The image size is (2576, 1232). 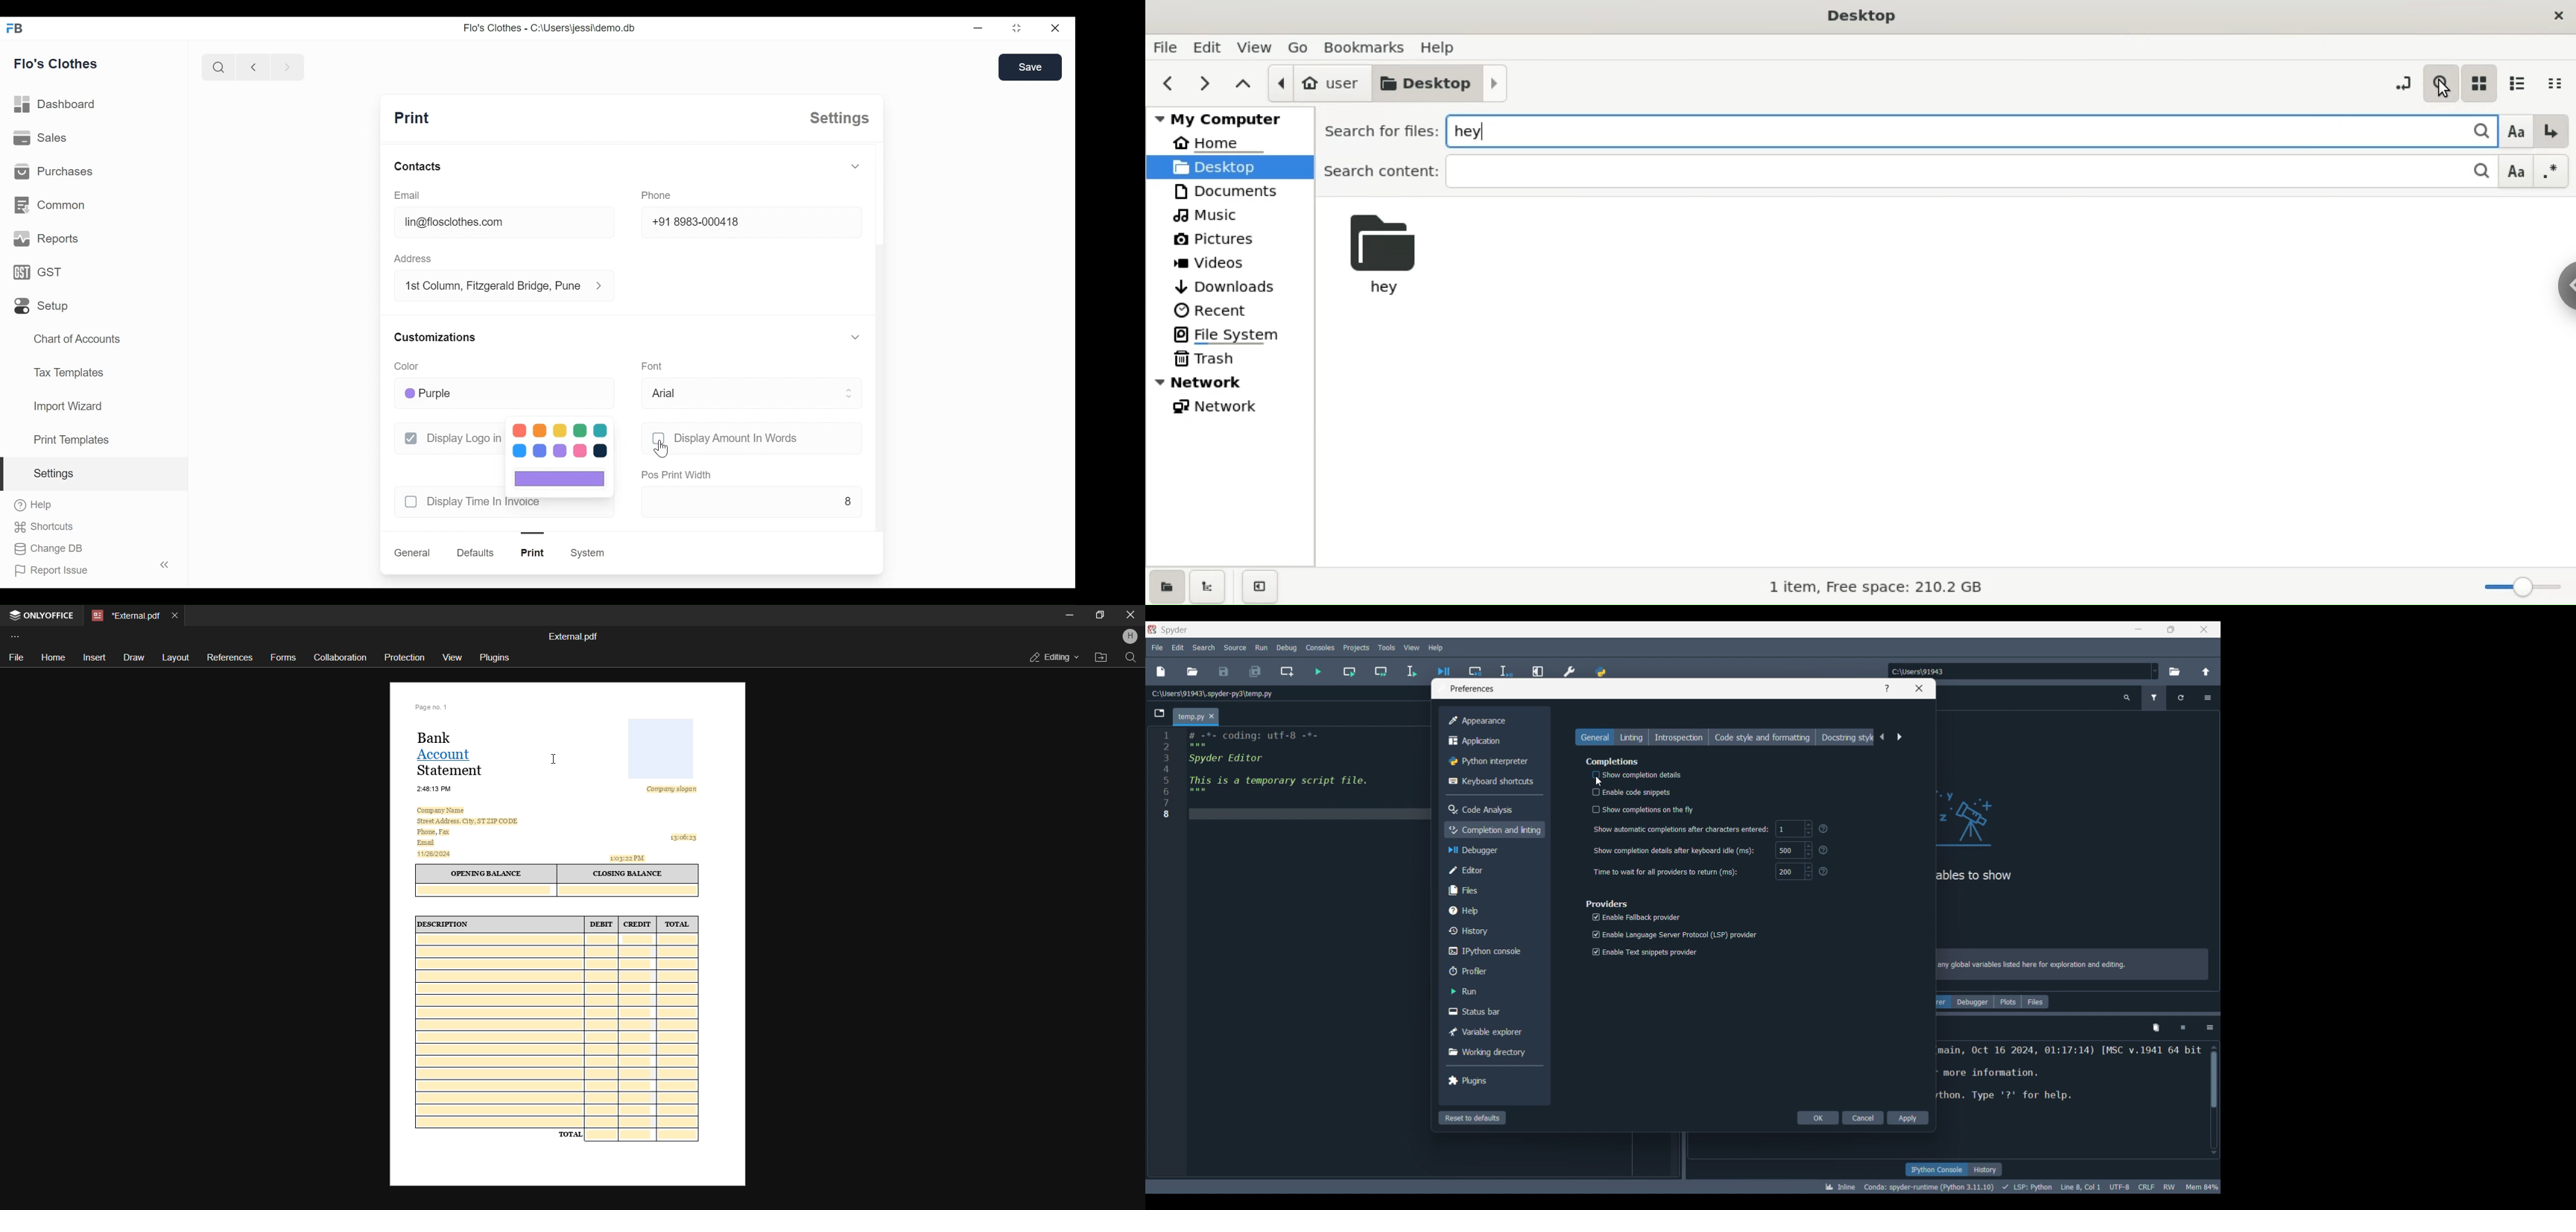 I want to click on color 7, so click(x=540, y=451).